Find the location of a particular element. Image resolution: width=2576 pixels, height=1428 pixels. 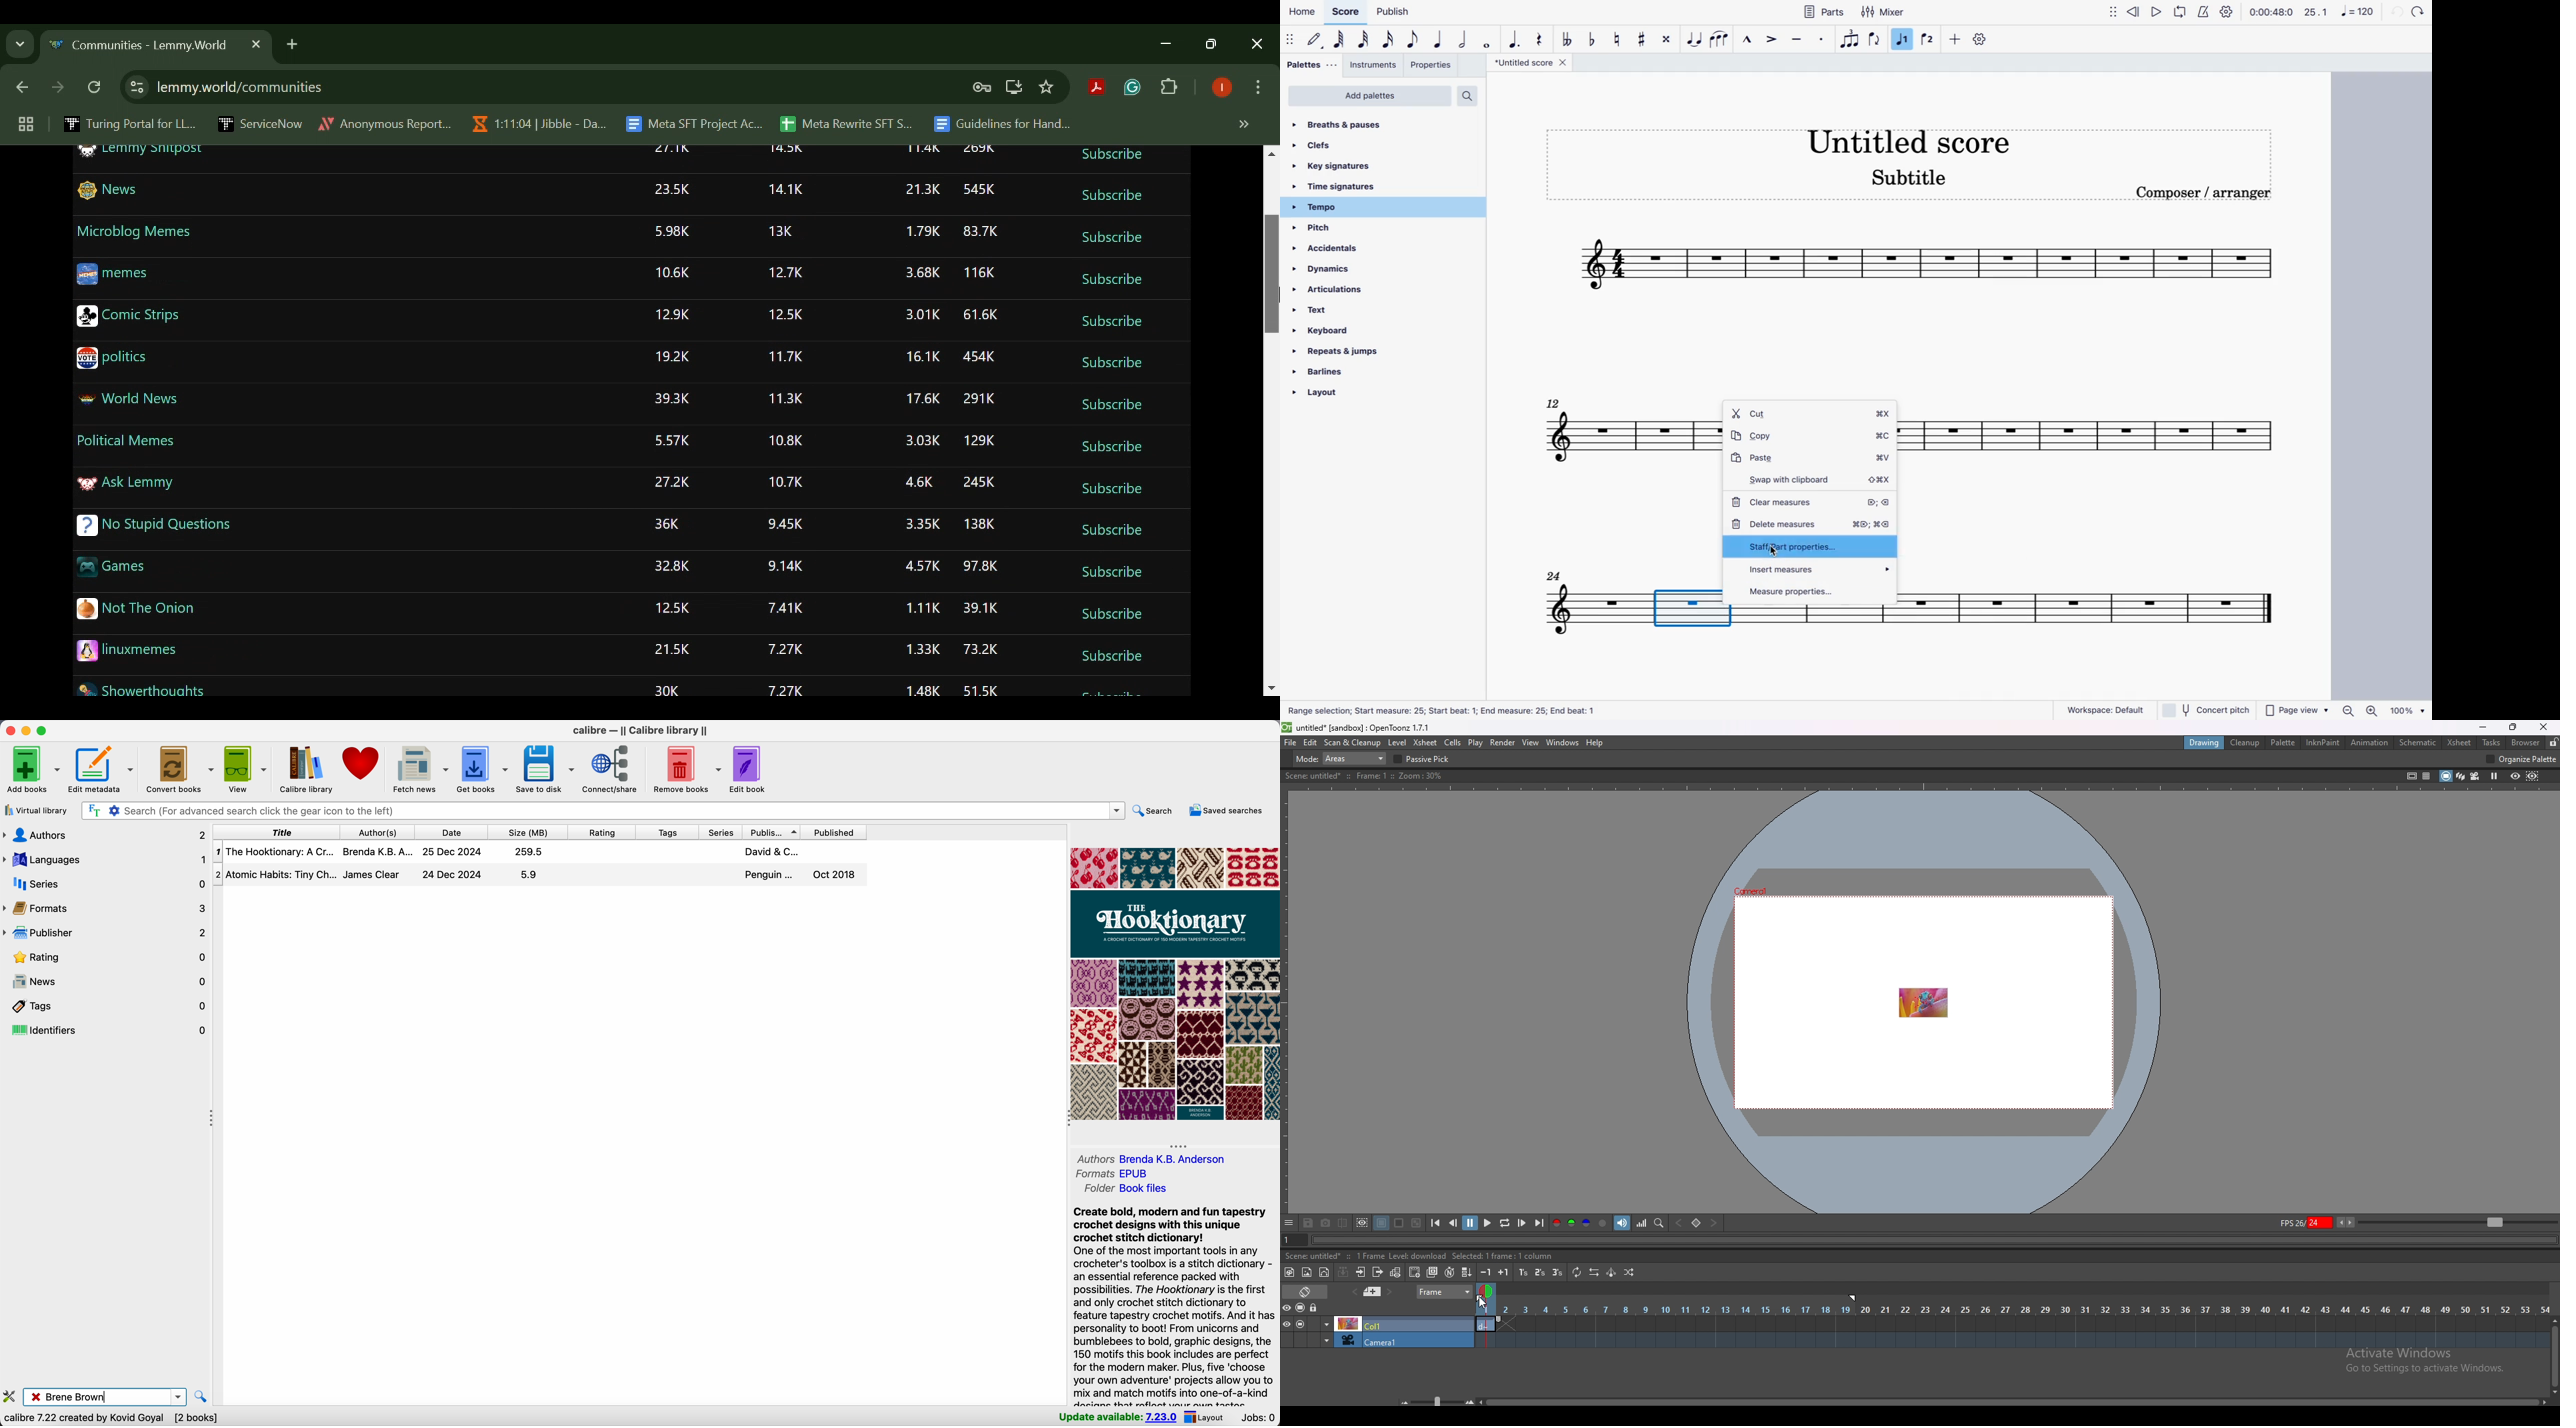

articulations is located at coordinates (1337, 288).